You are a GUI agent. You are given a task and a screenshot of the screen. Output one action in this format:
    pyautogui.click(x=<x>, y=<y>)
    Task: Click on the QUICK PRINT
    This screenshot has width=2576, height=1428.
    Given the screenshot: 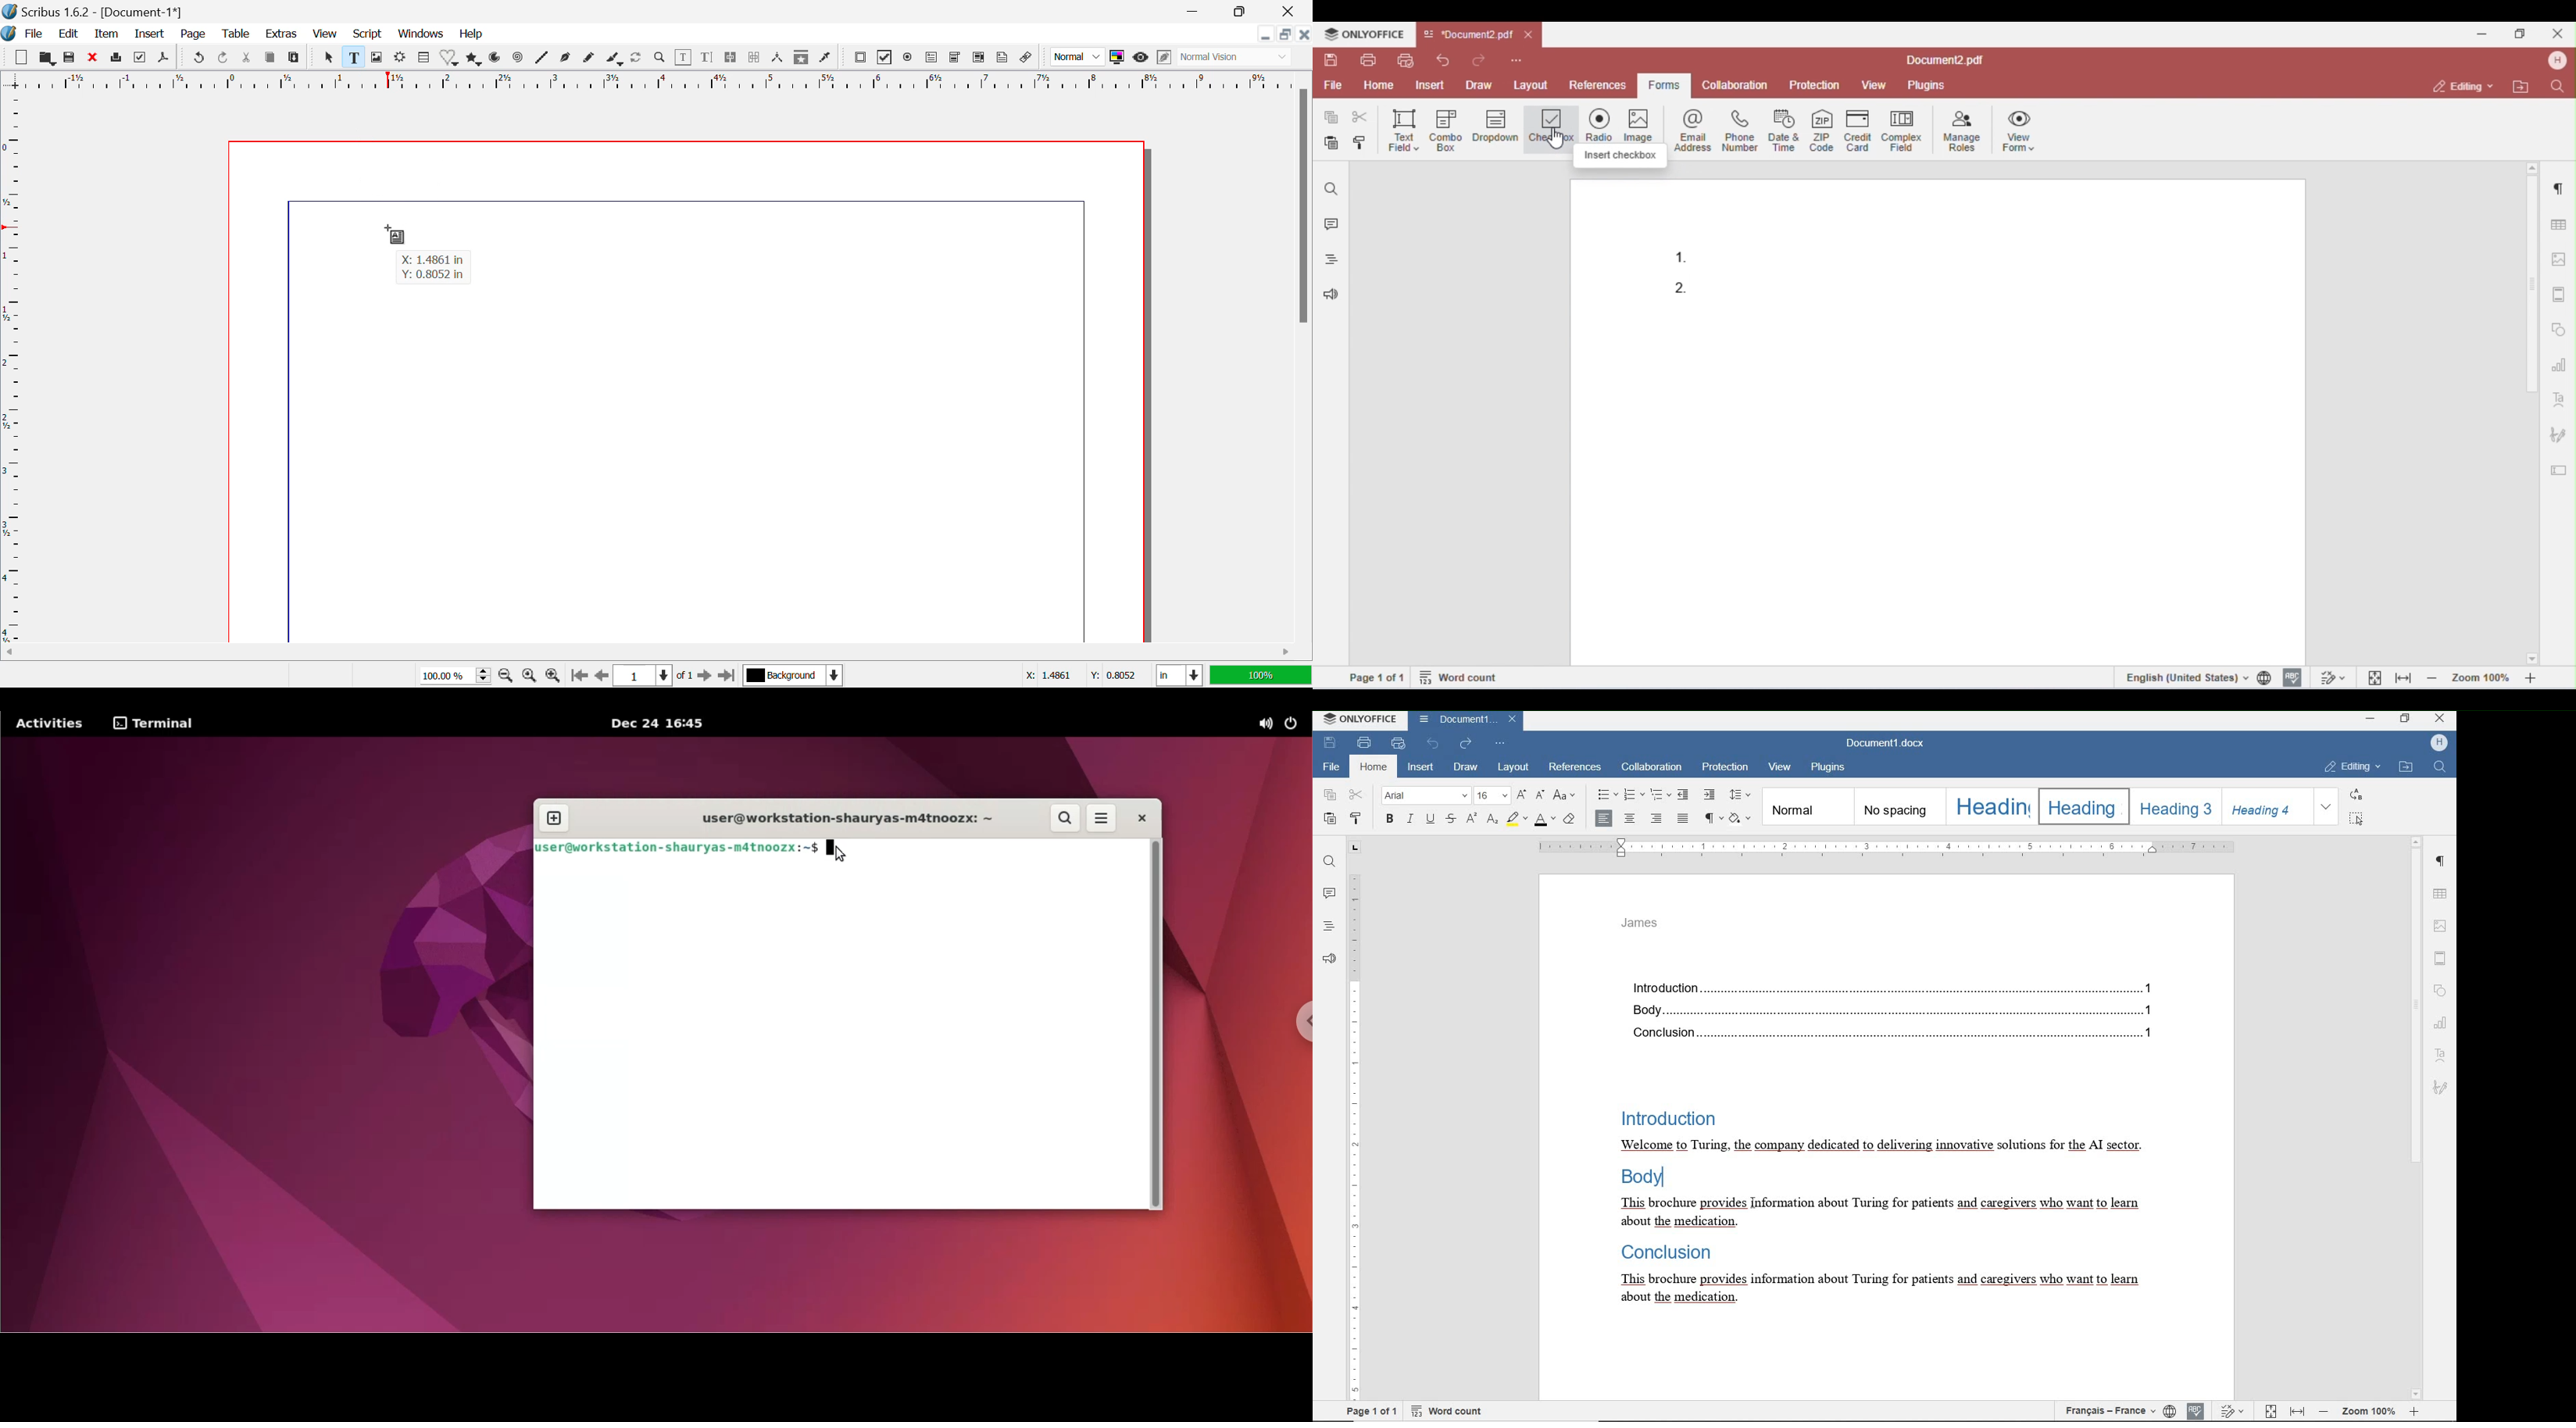 What is the action you would take?
    pyautogui.click(x=1399, y=744)
    